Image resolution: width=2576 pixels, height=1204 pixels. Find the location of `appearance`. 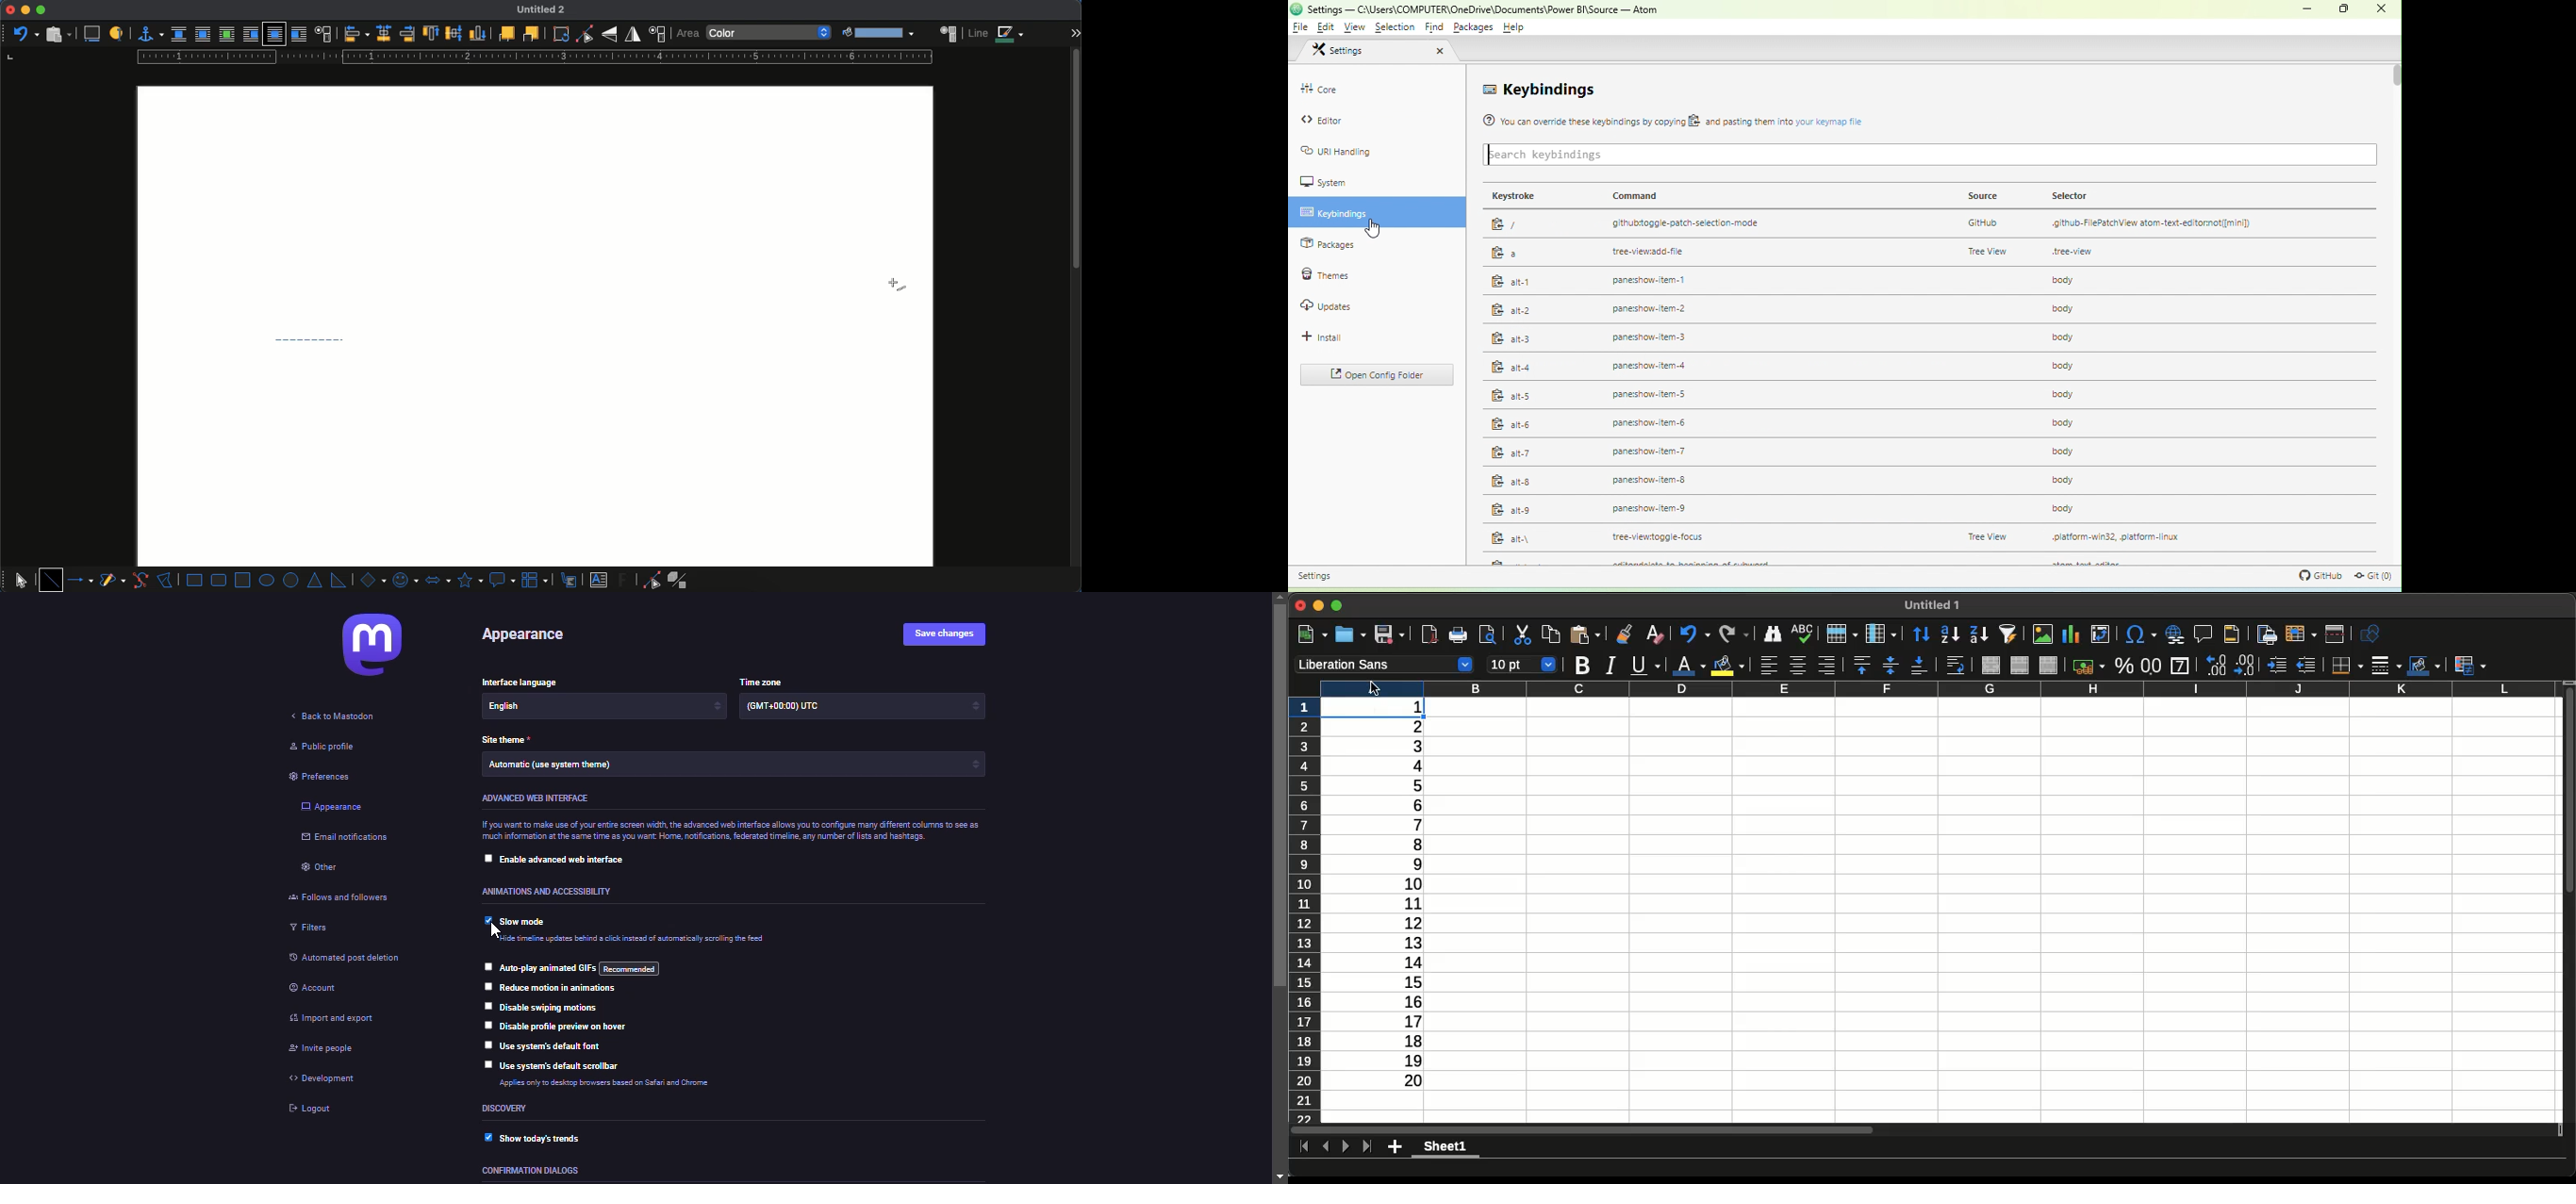

appearance is located at coordinates (521, 636).